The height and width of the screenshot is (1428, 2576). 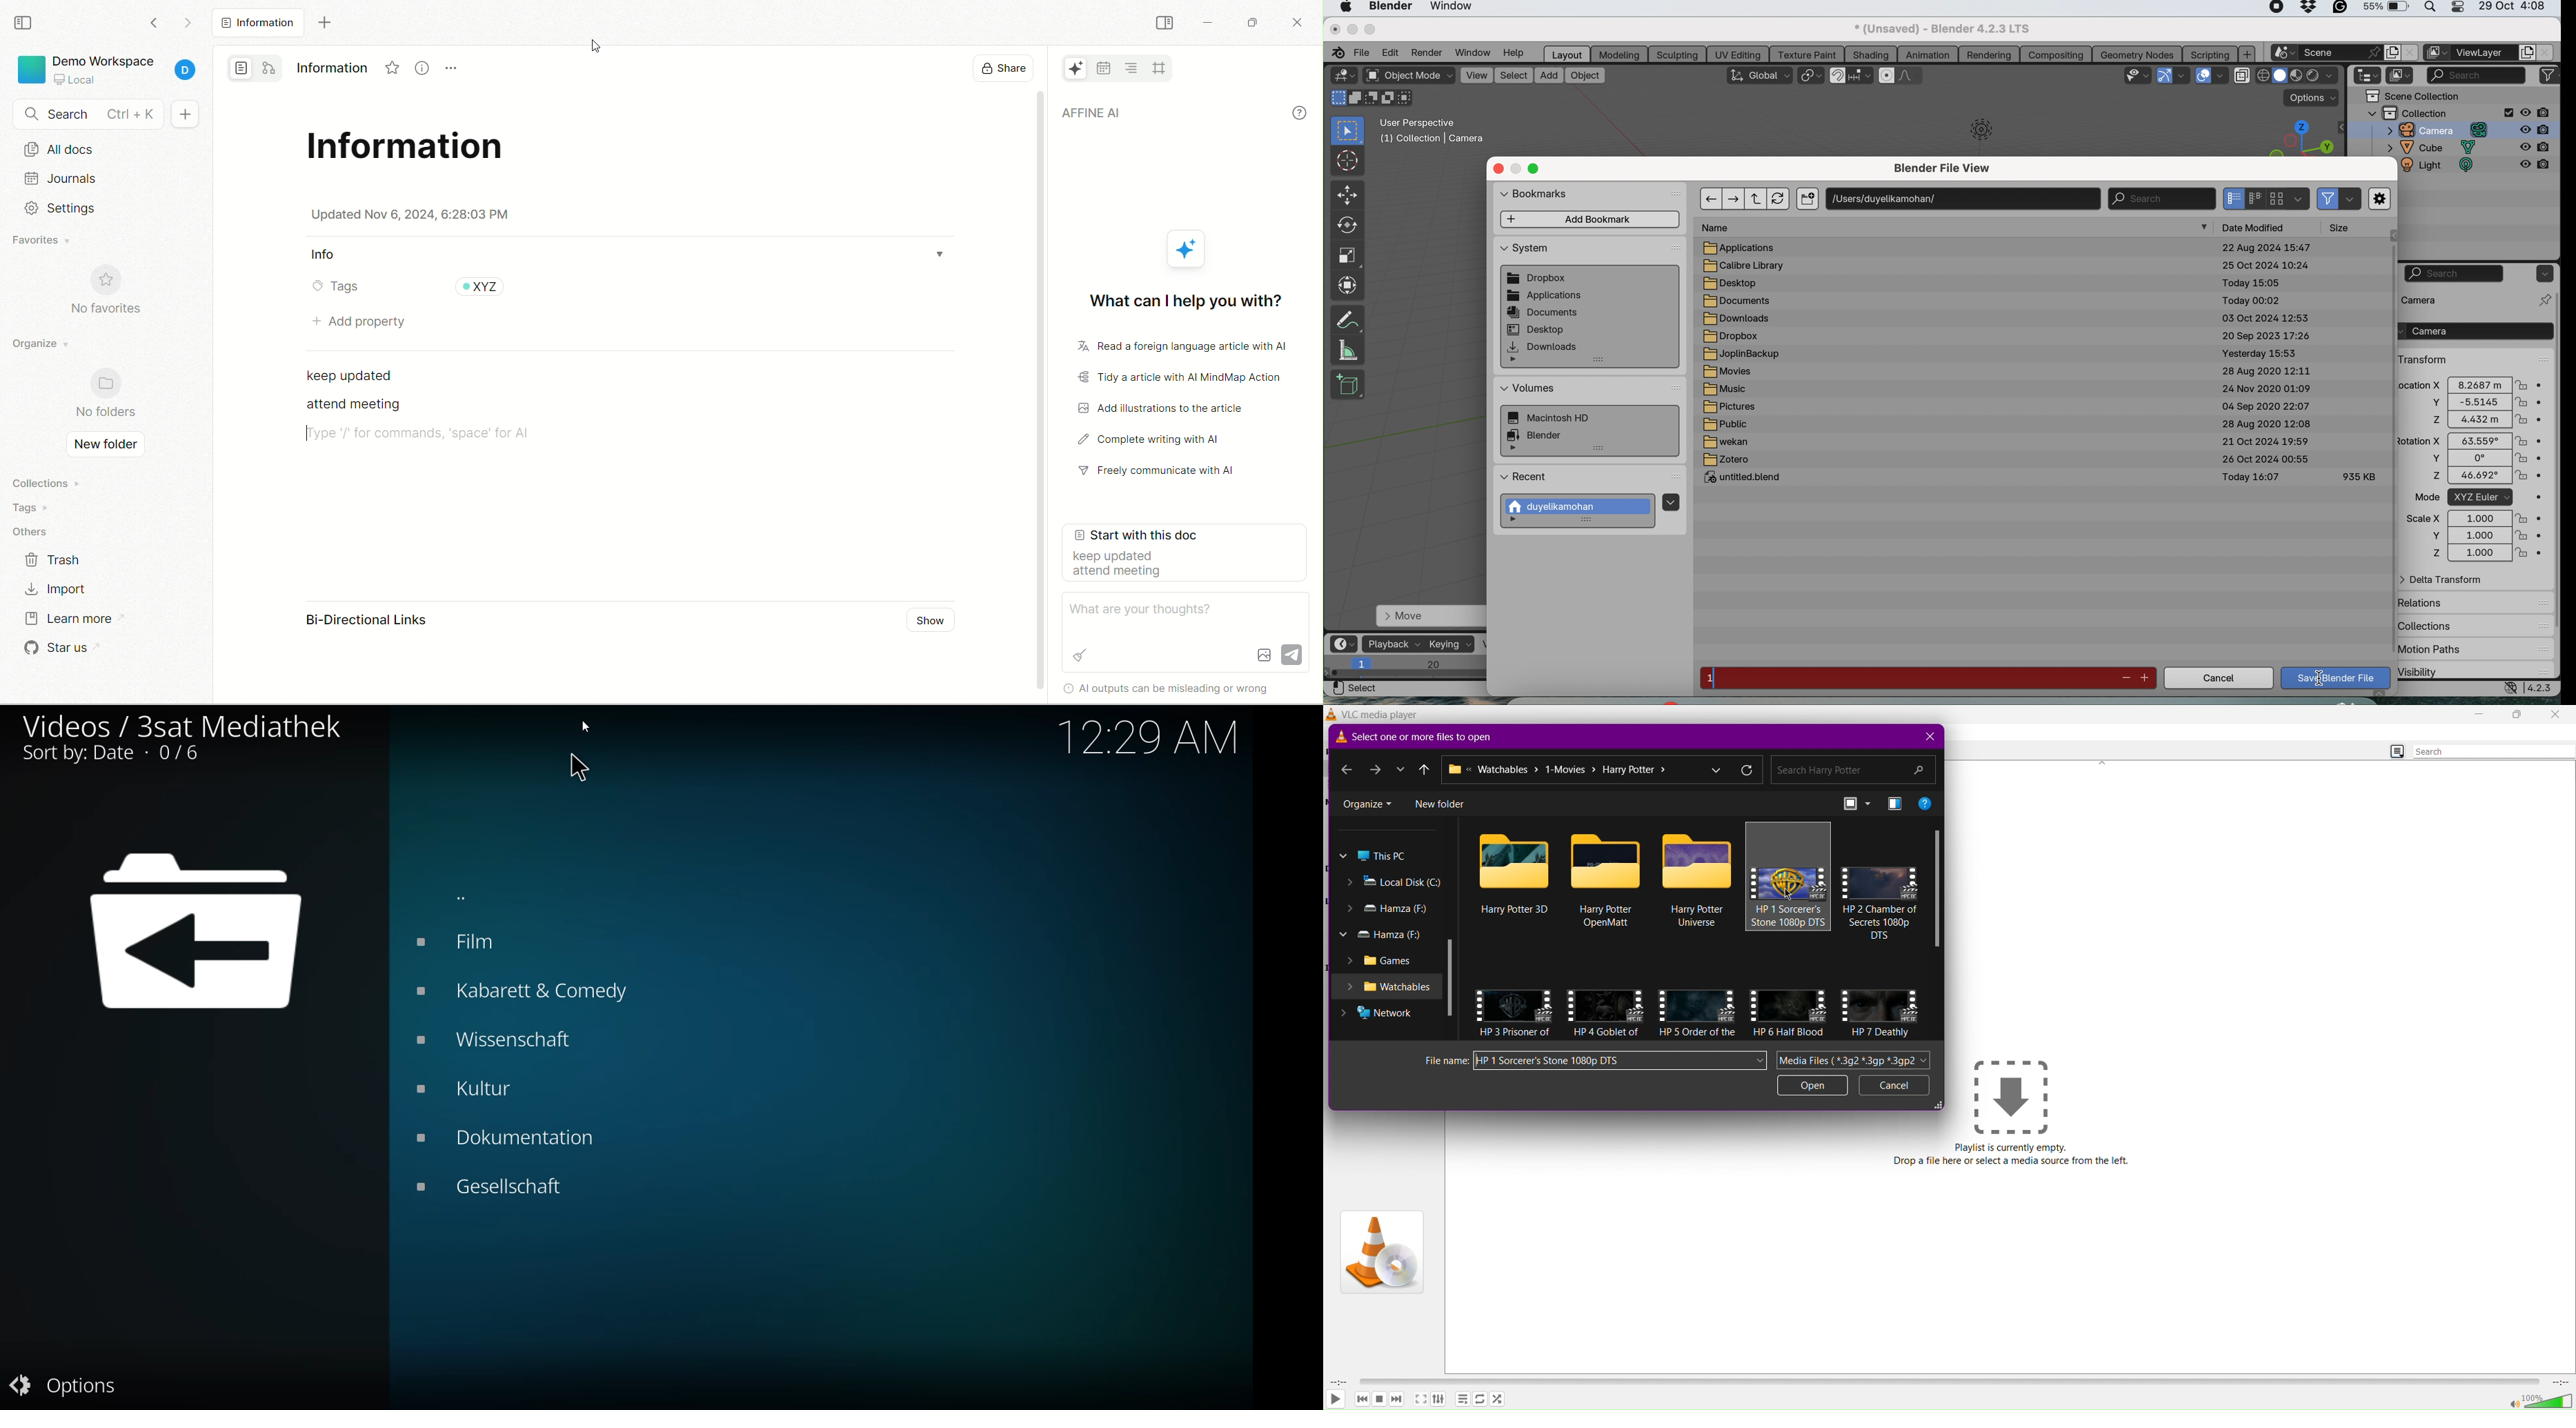 I want to click on scripting, so click(x=2209, y=54).